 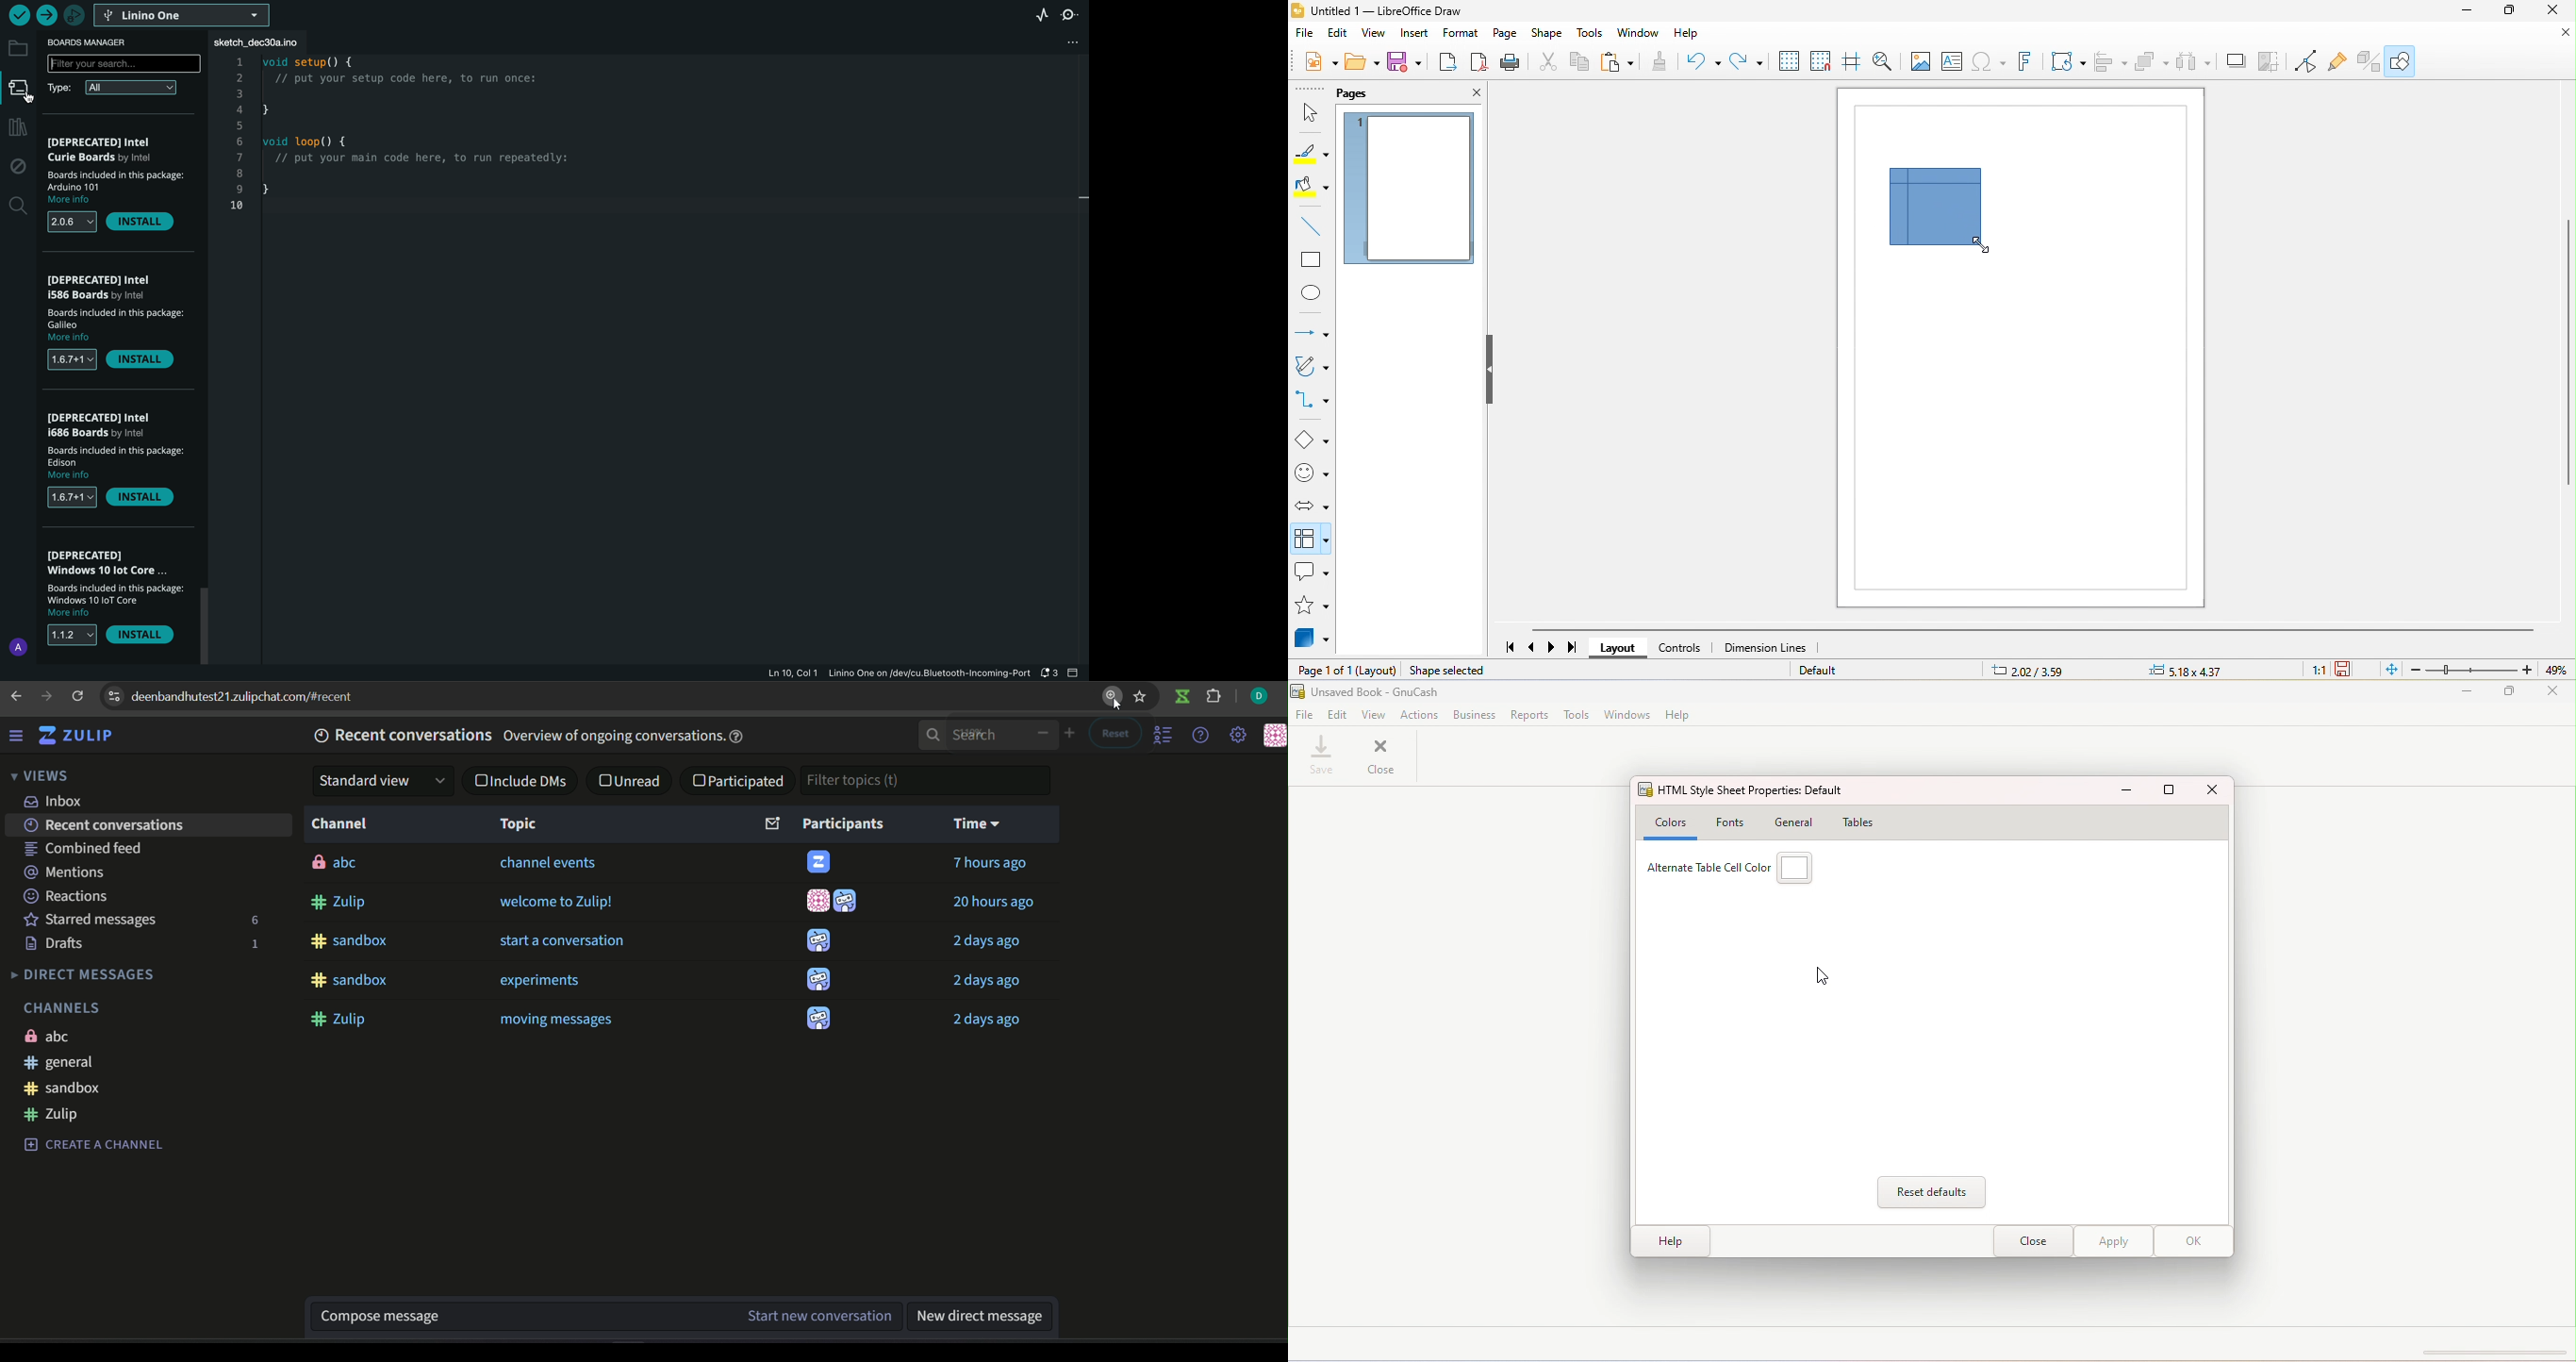 What do you see at coordinates (69, 360) in the screenshot?
I see `versions` at bounding box center [69, 360].